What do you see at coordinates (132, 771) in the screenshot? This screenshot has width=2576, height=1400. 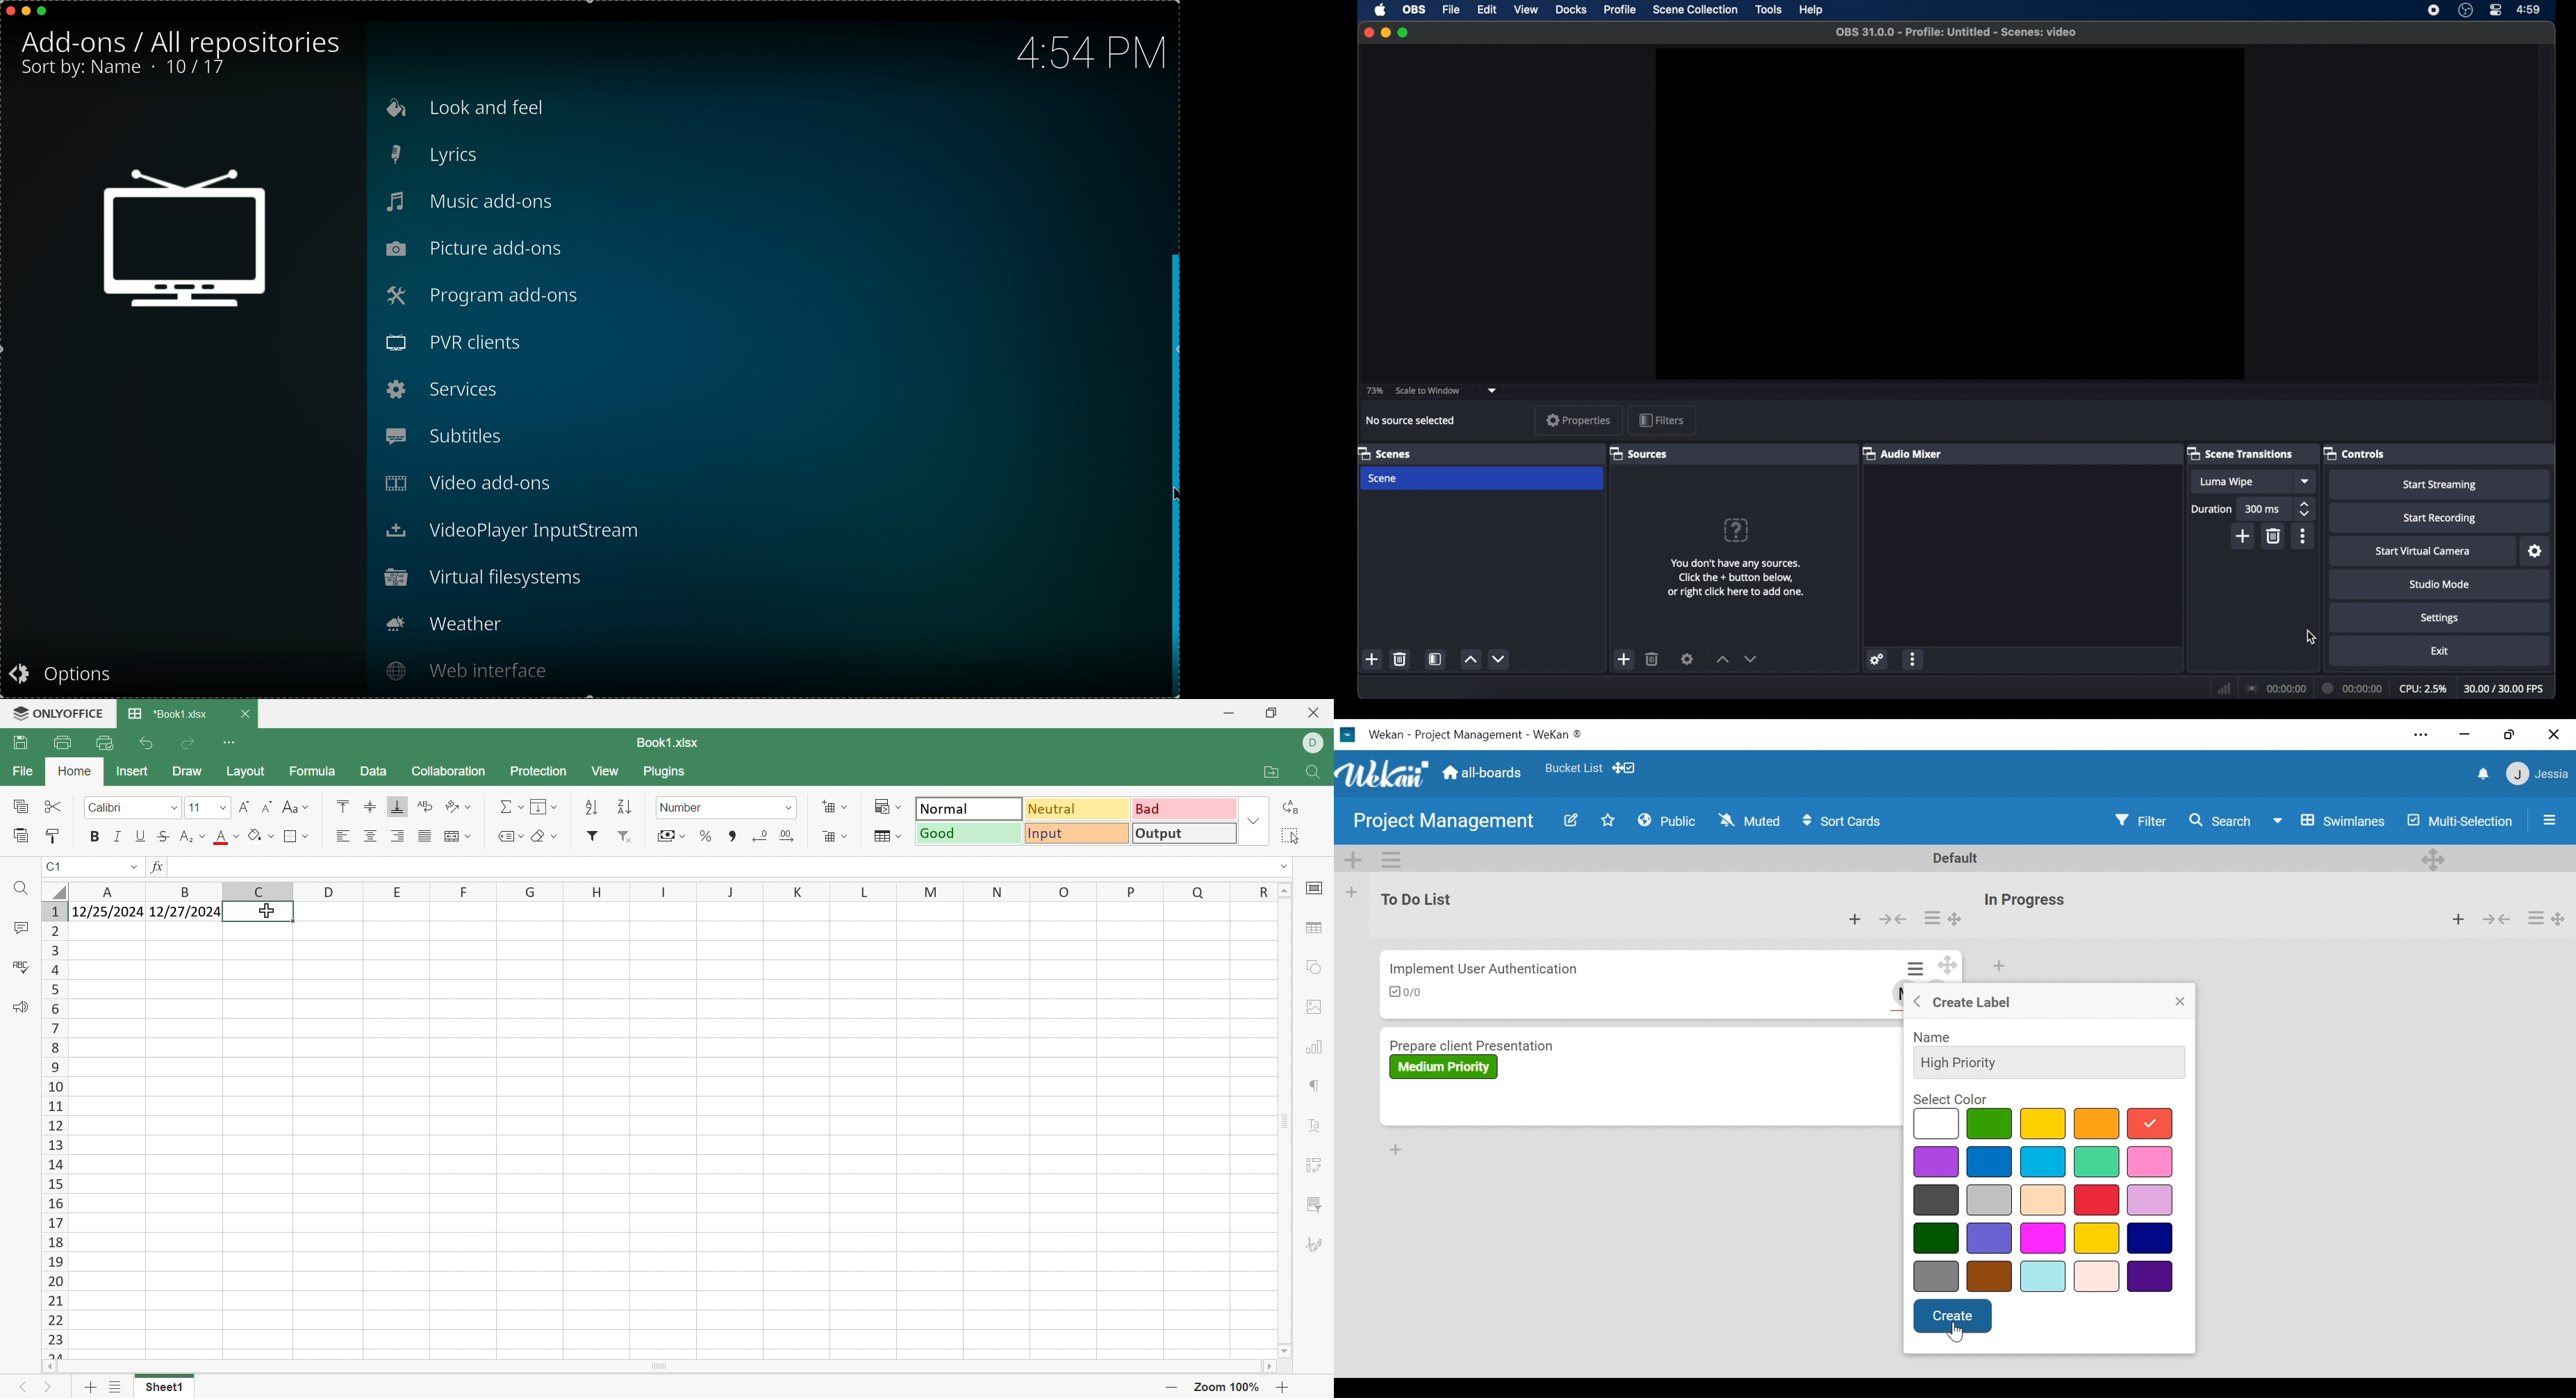 I see `Insert` at bounding box center [132, 771].